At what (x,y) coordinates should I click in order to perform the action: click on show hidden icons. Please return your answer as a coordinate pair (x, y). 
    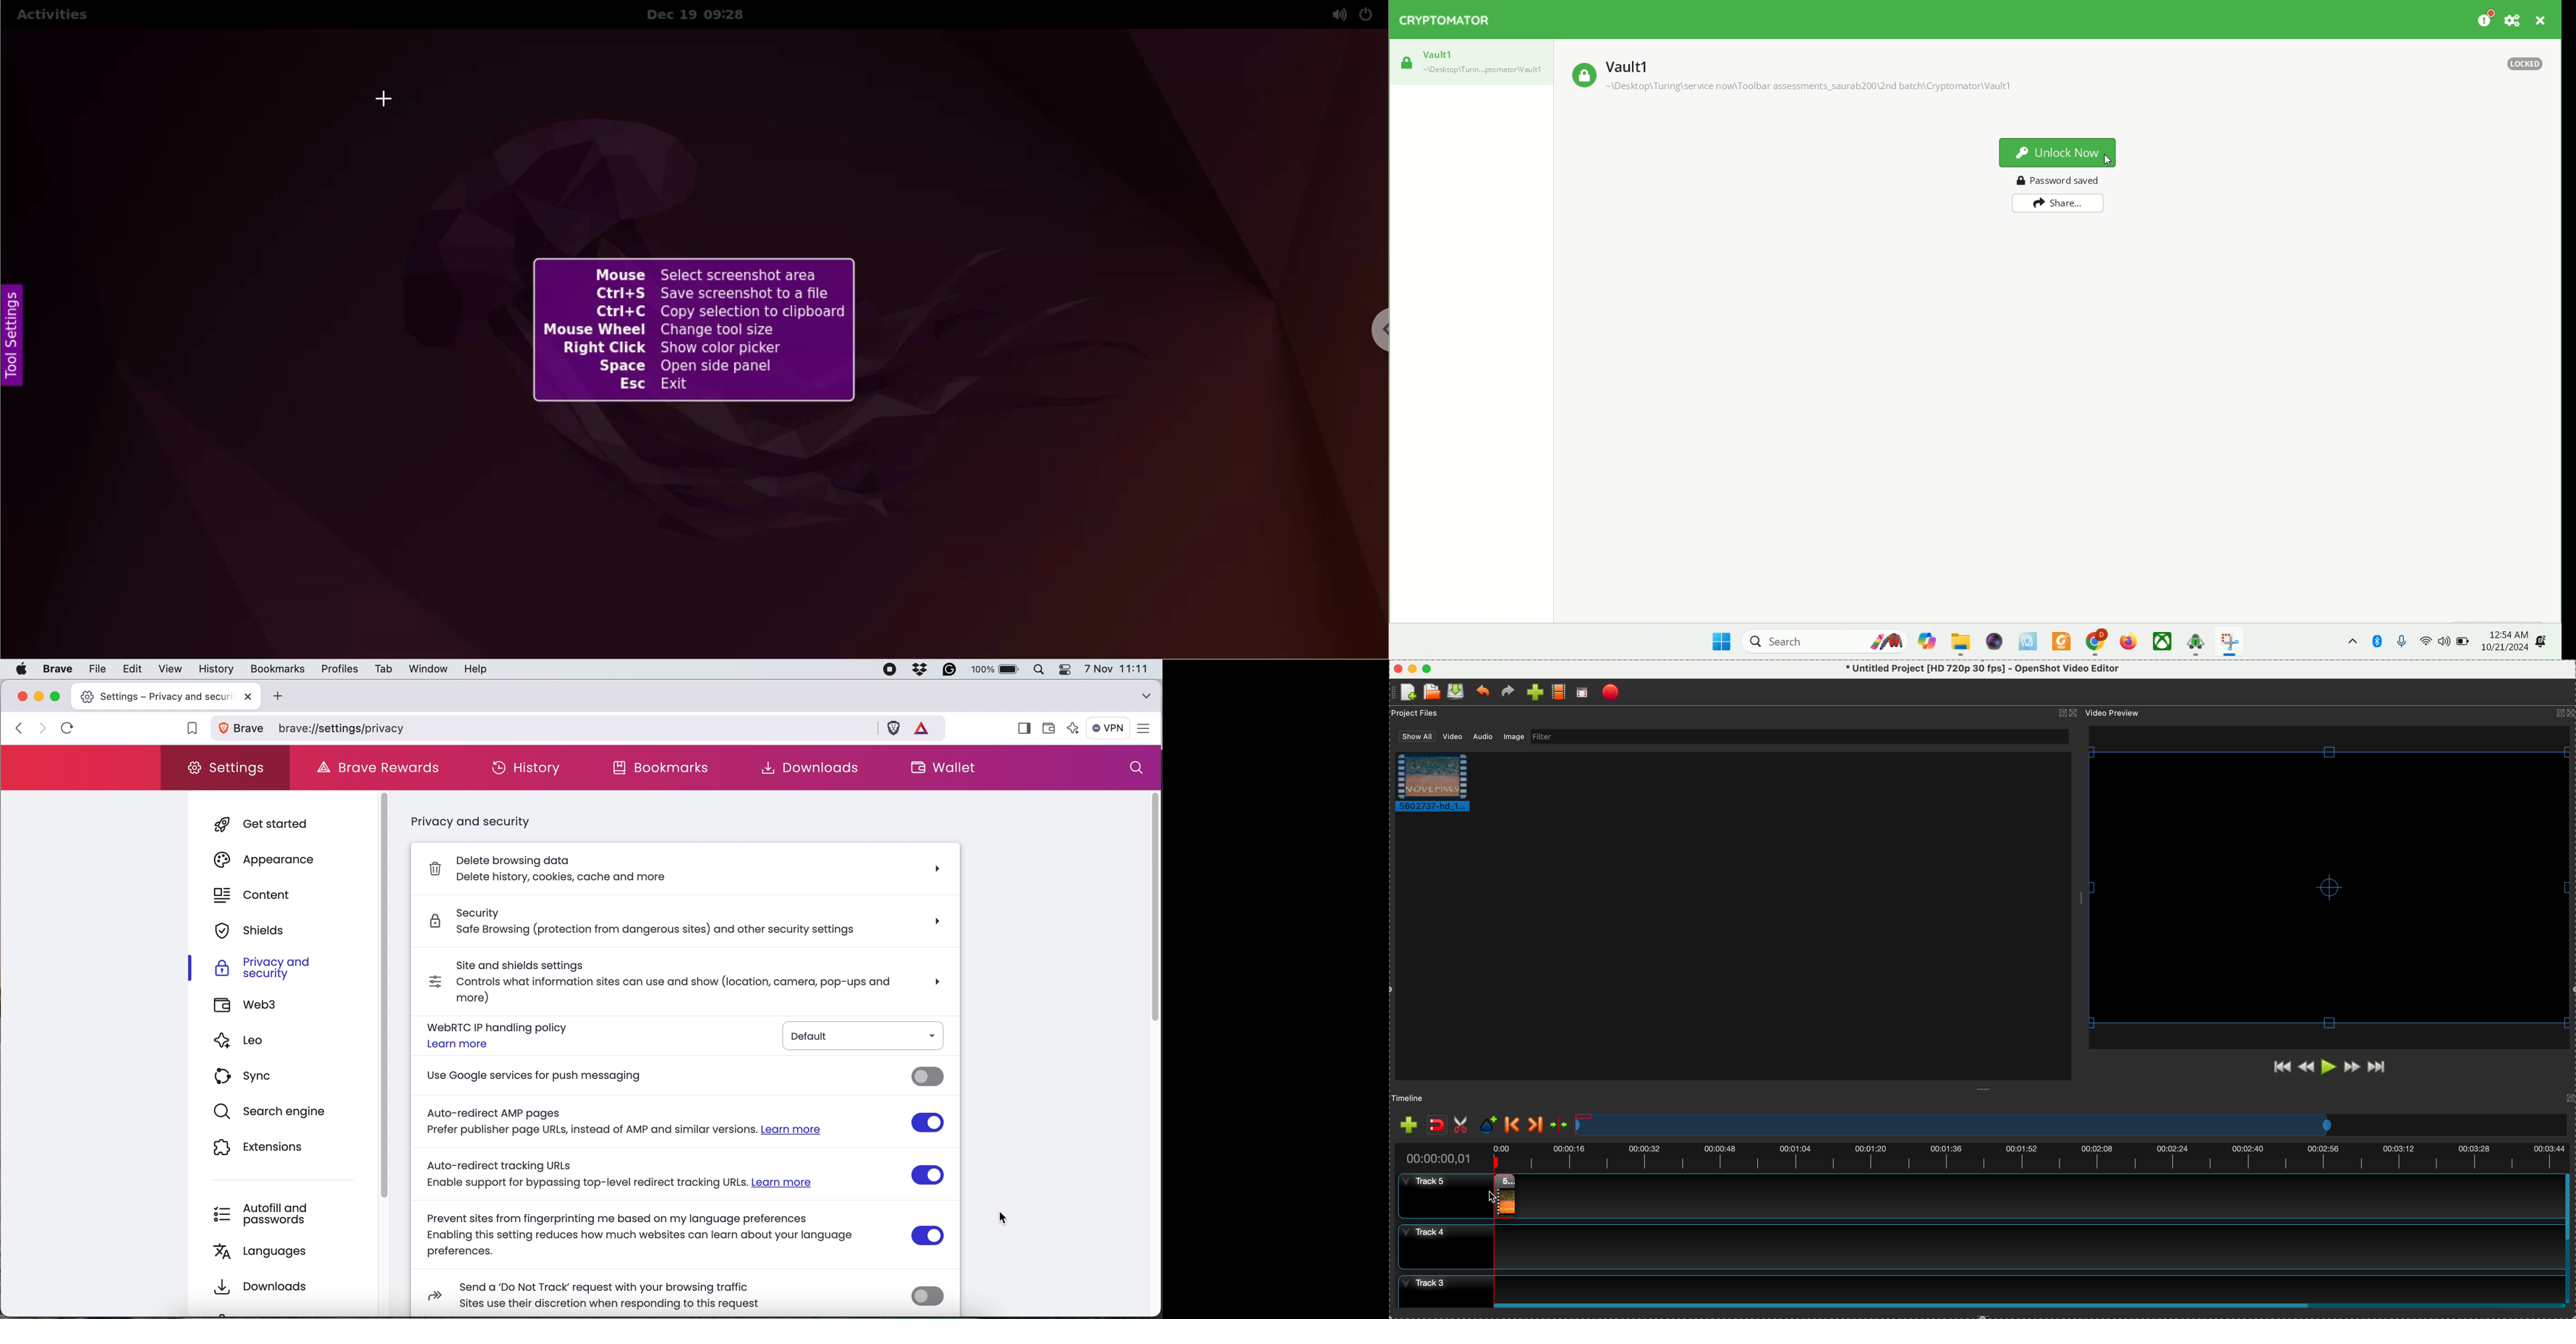
    Looking at the image, I should click on (2353, 639).